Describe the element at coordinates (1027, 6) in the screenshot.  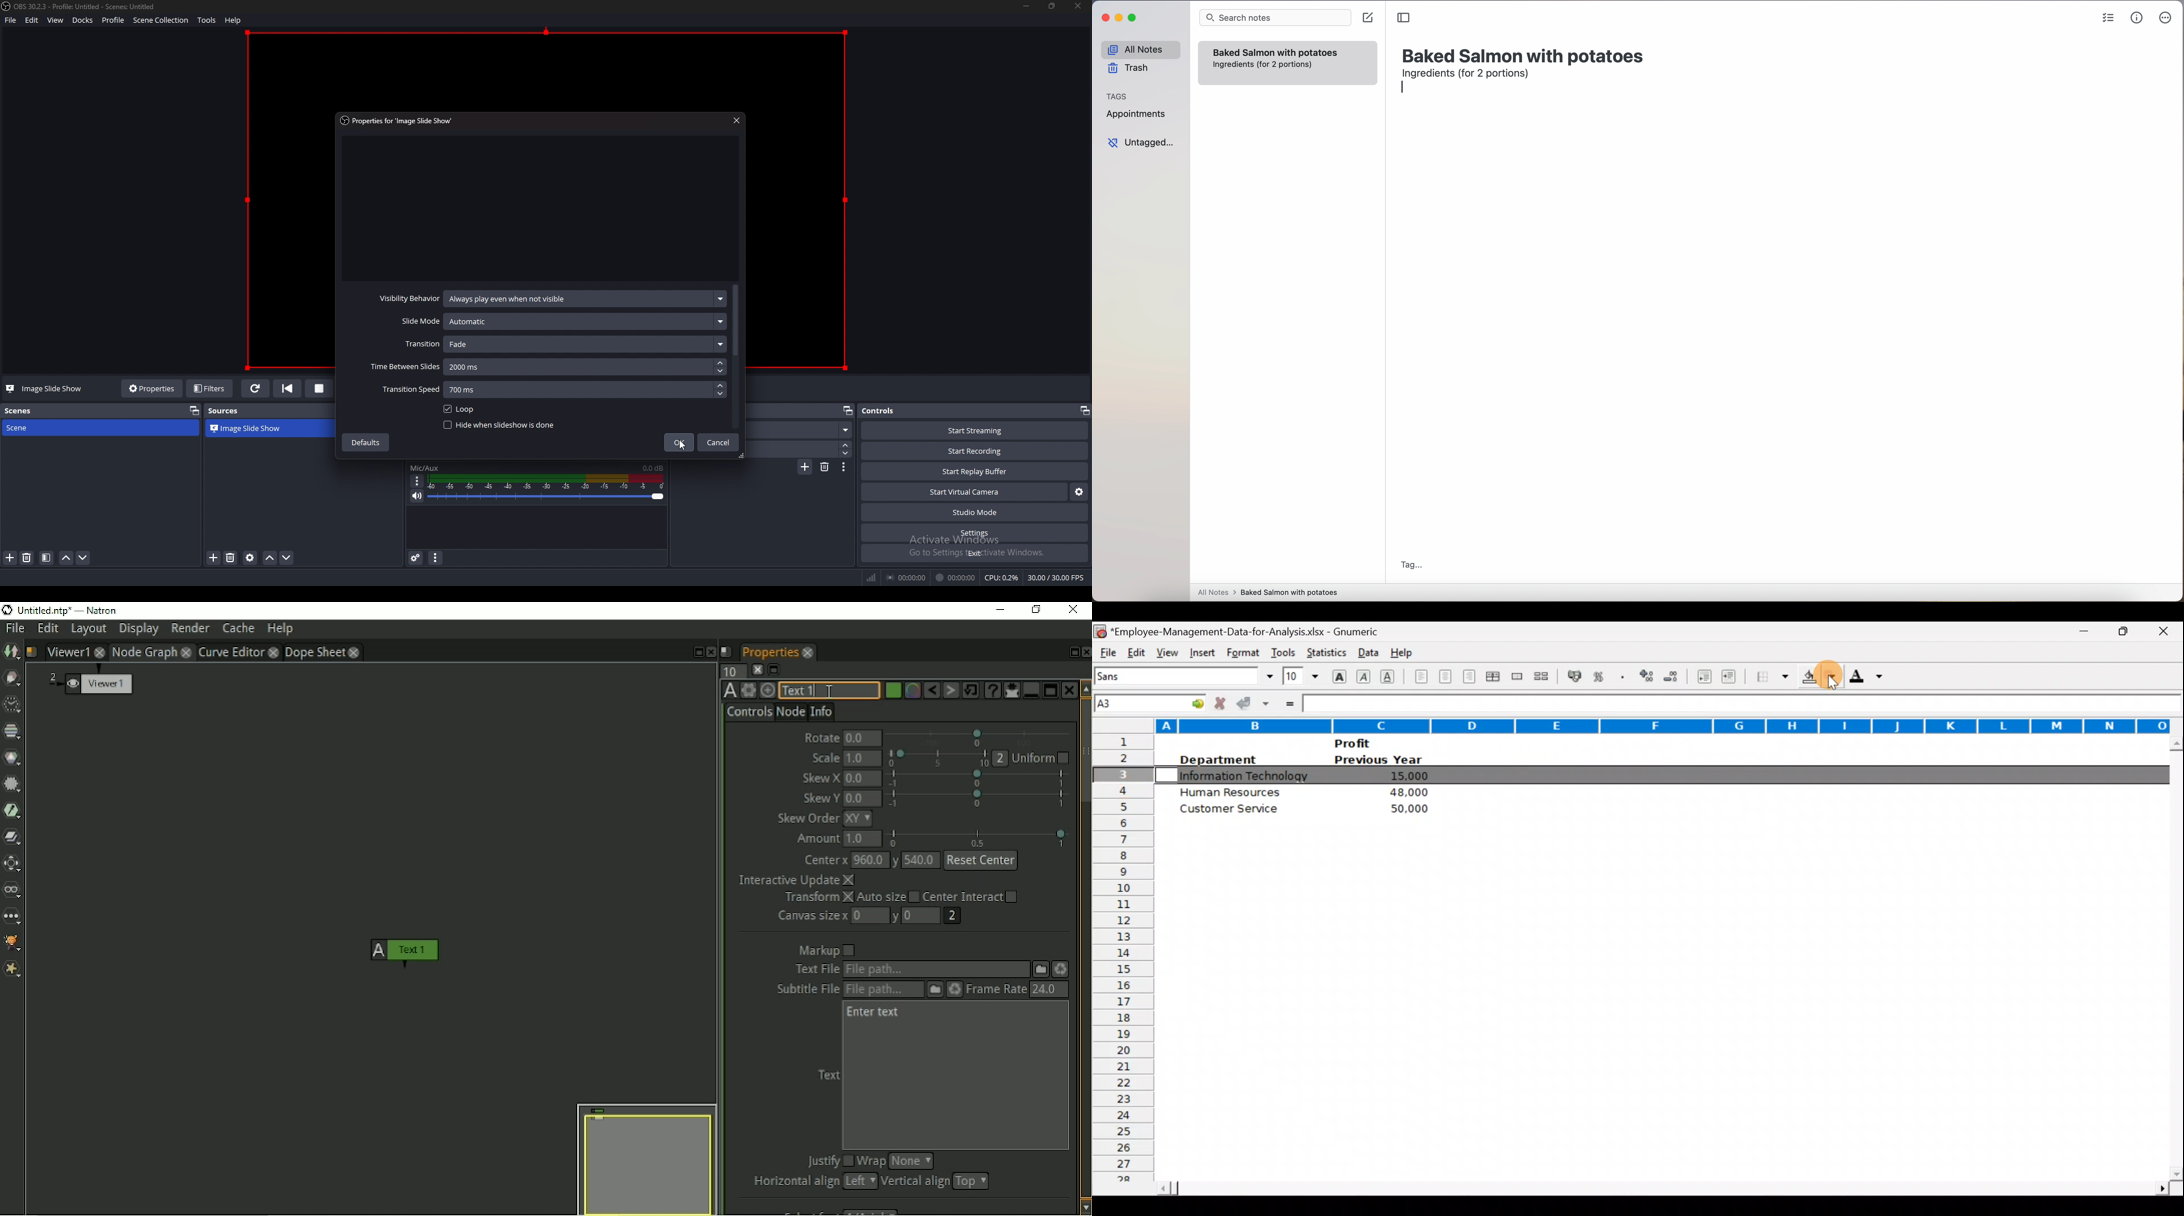
I see `minimize` at that location.